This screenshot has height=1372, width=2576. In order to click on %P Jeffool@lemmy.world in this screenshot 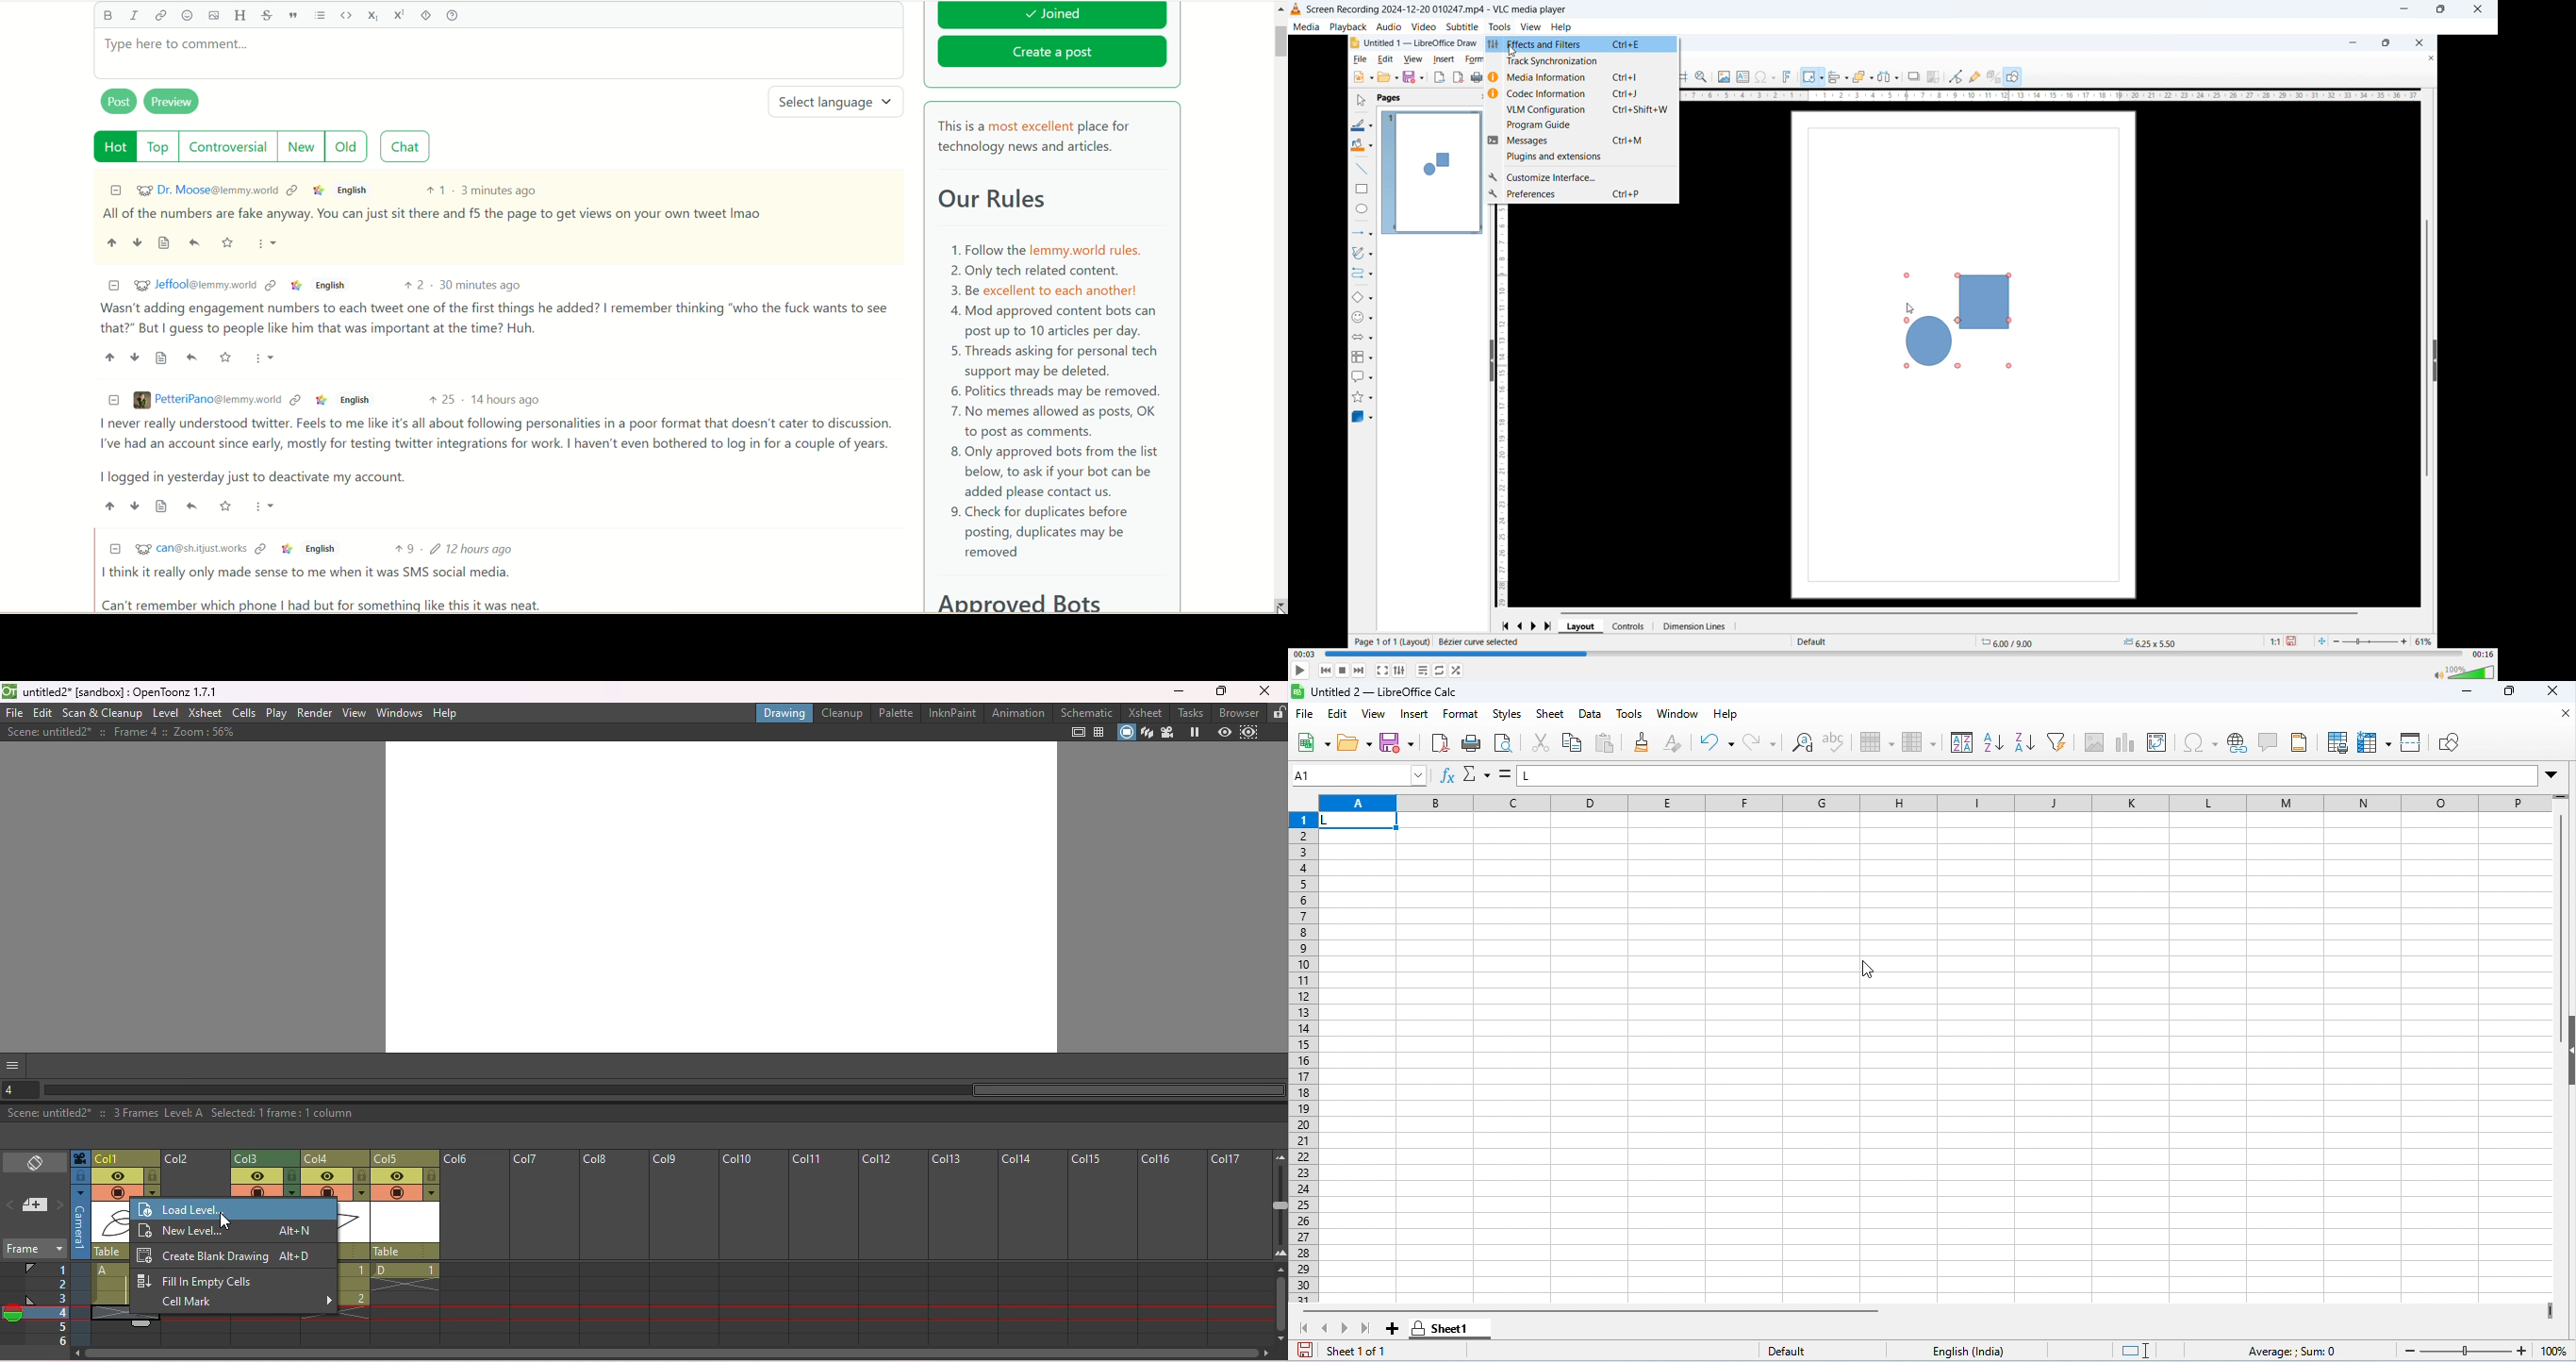, I will do `click(195, 285)`.